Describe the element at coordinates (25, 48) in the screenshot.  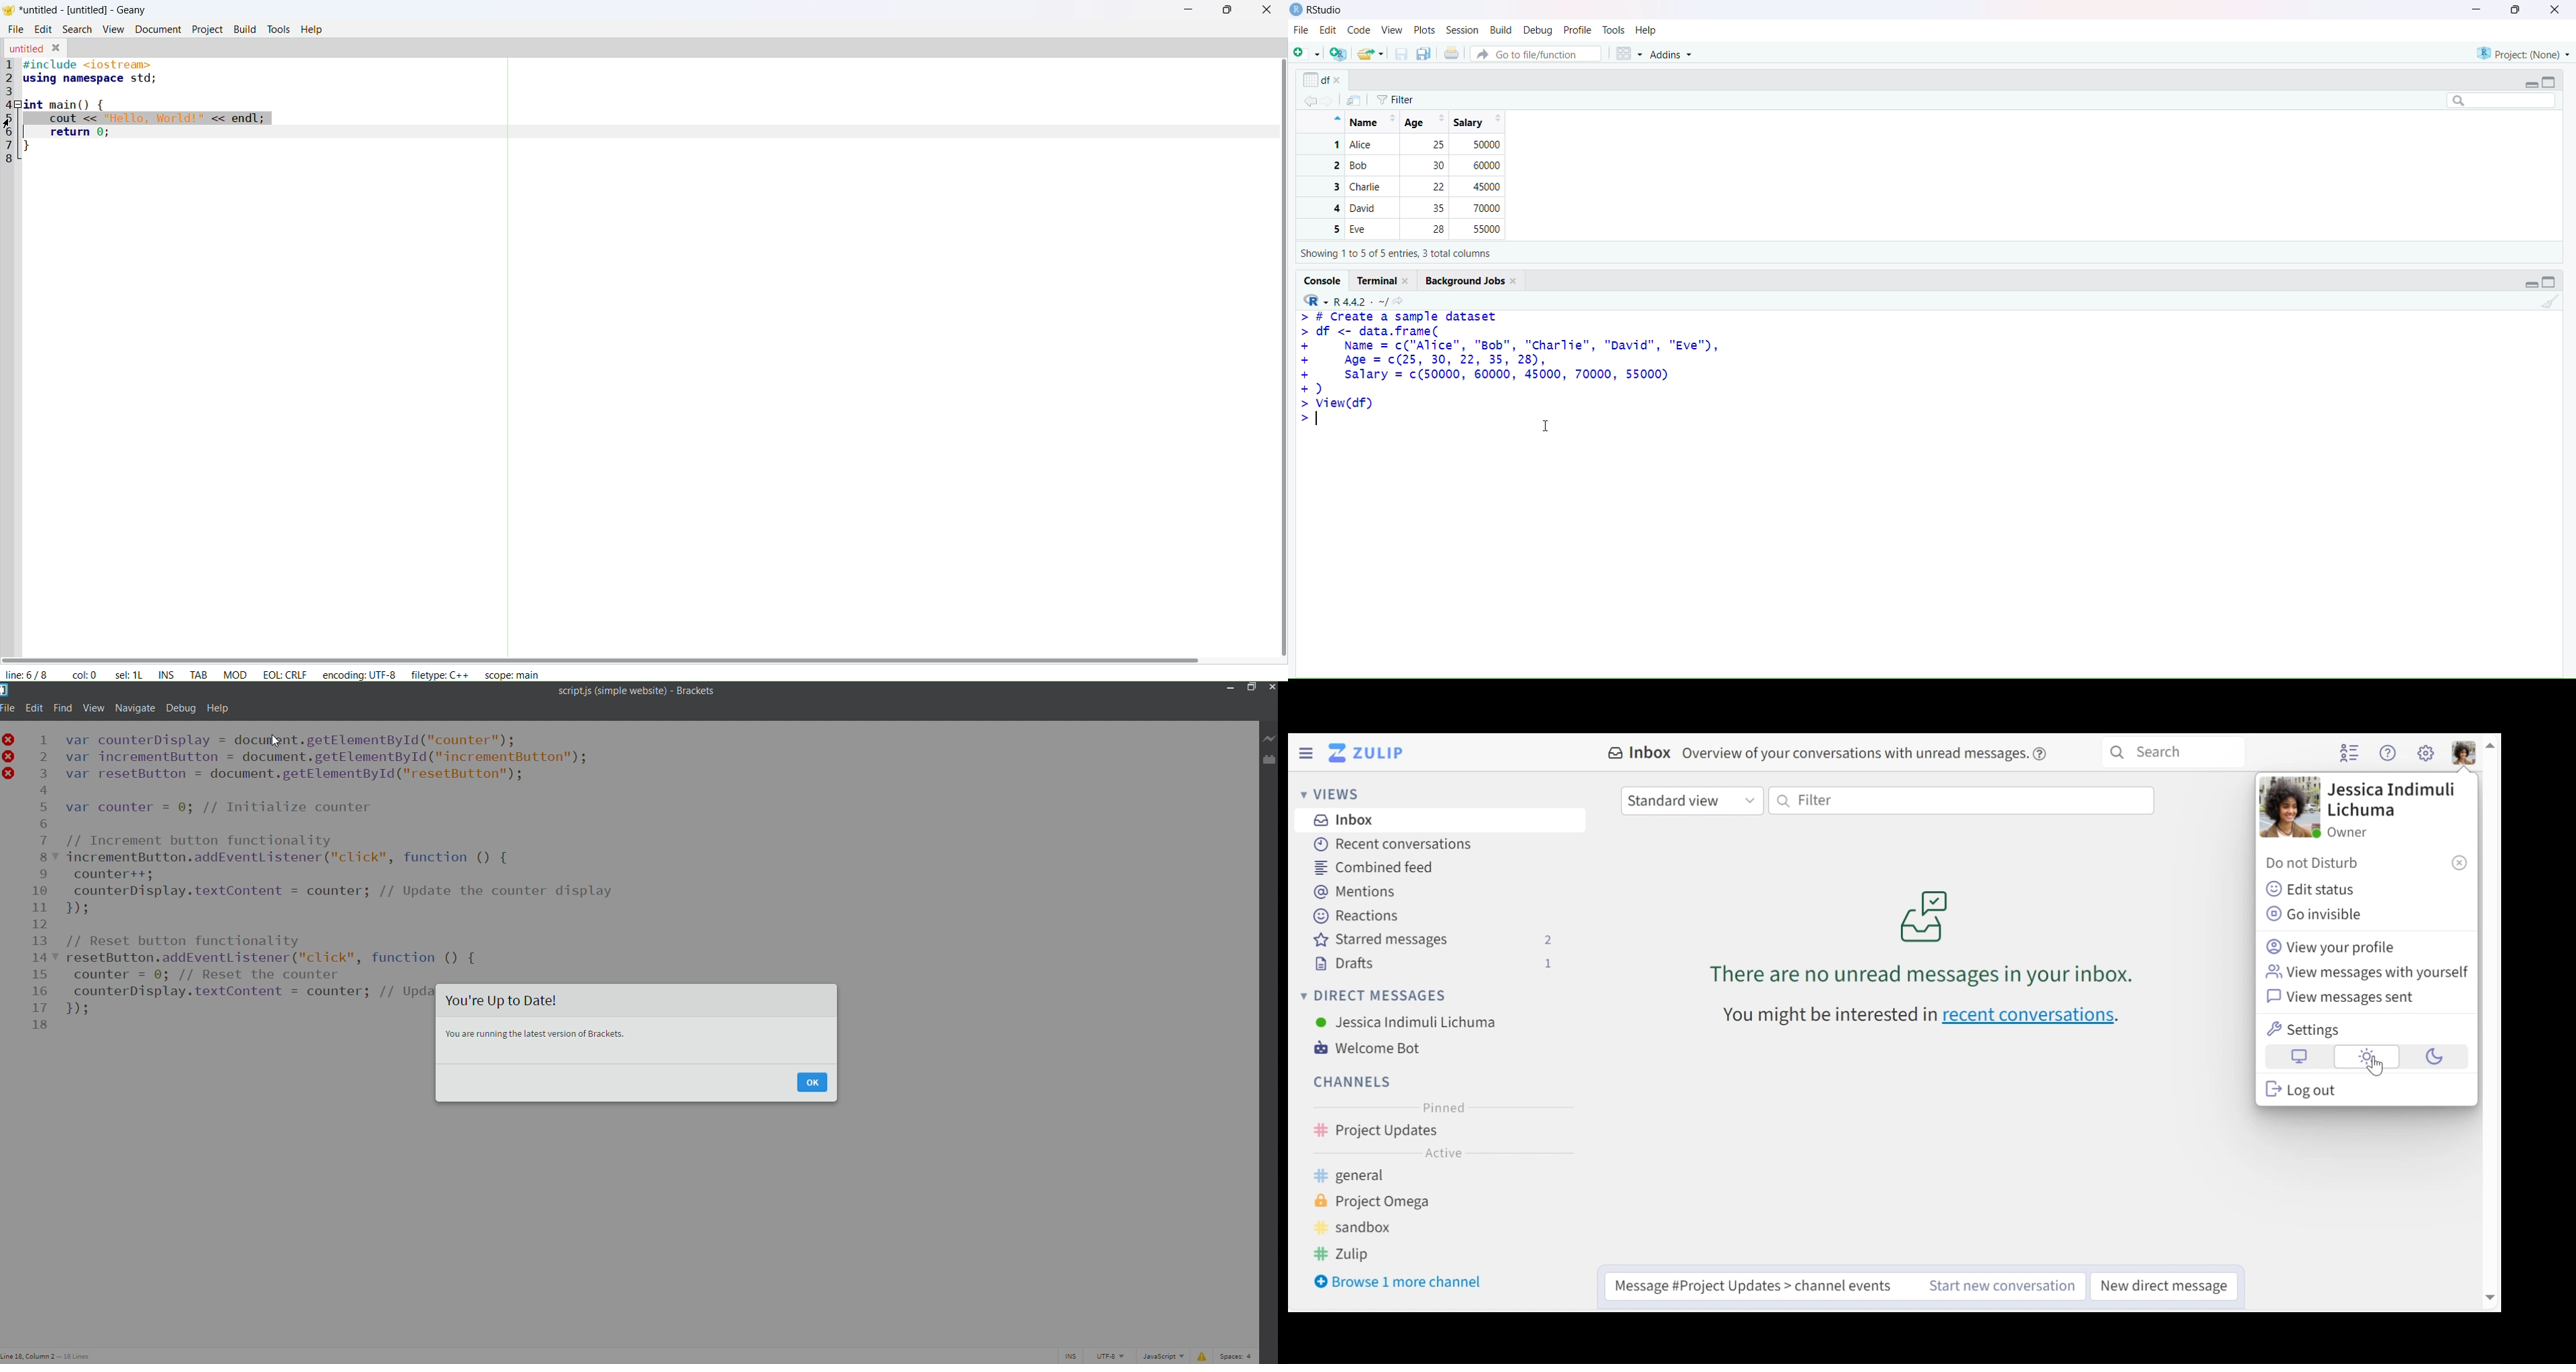
I see `untitled` at that location.